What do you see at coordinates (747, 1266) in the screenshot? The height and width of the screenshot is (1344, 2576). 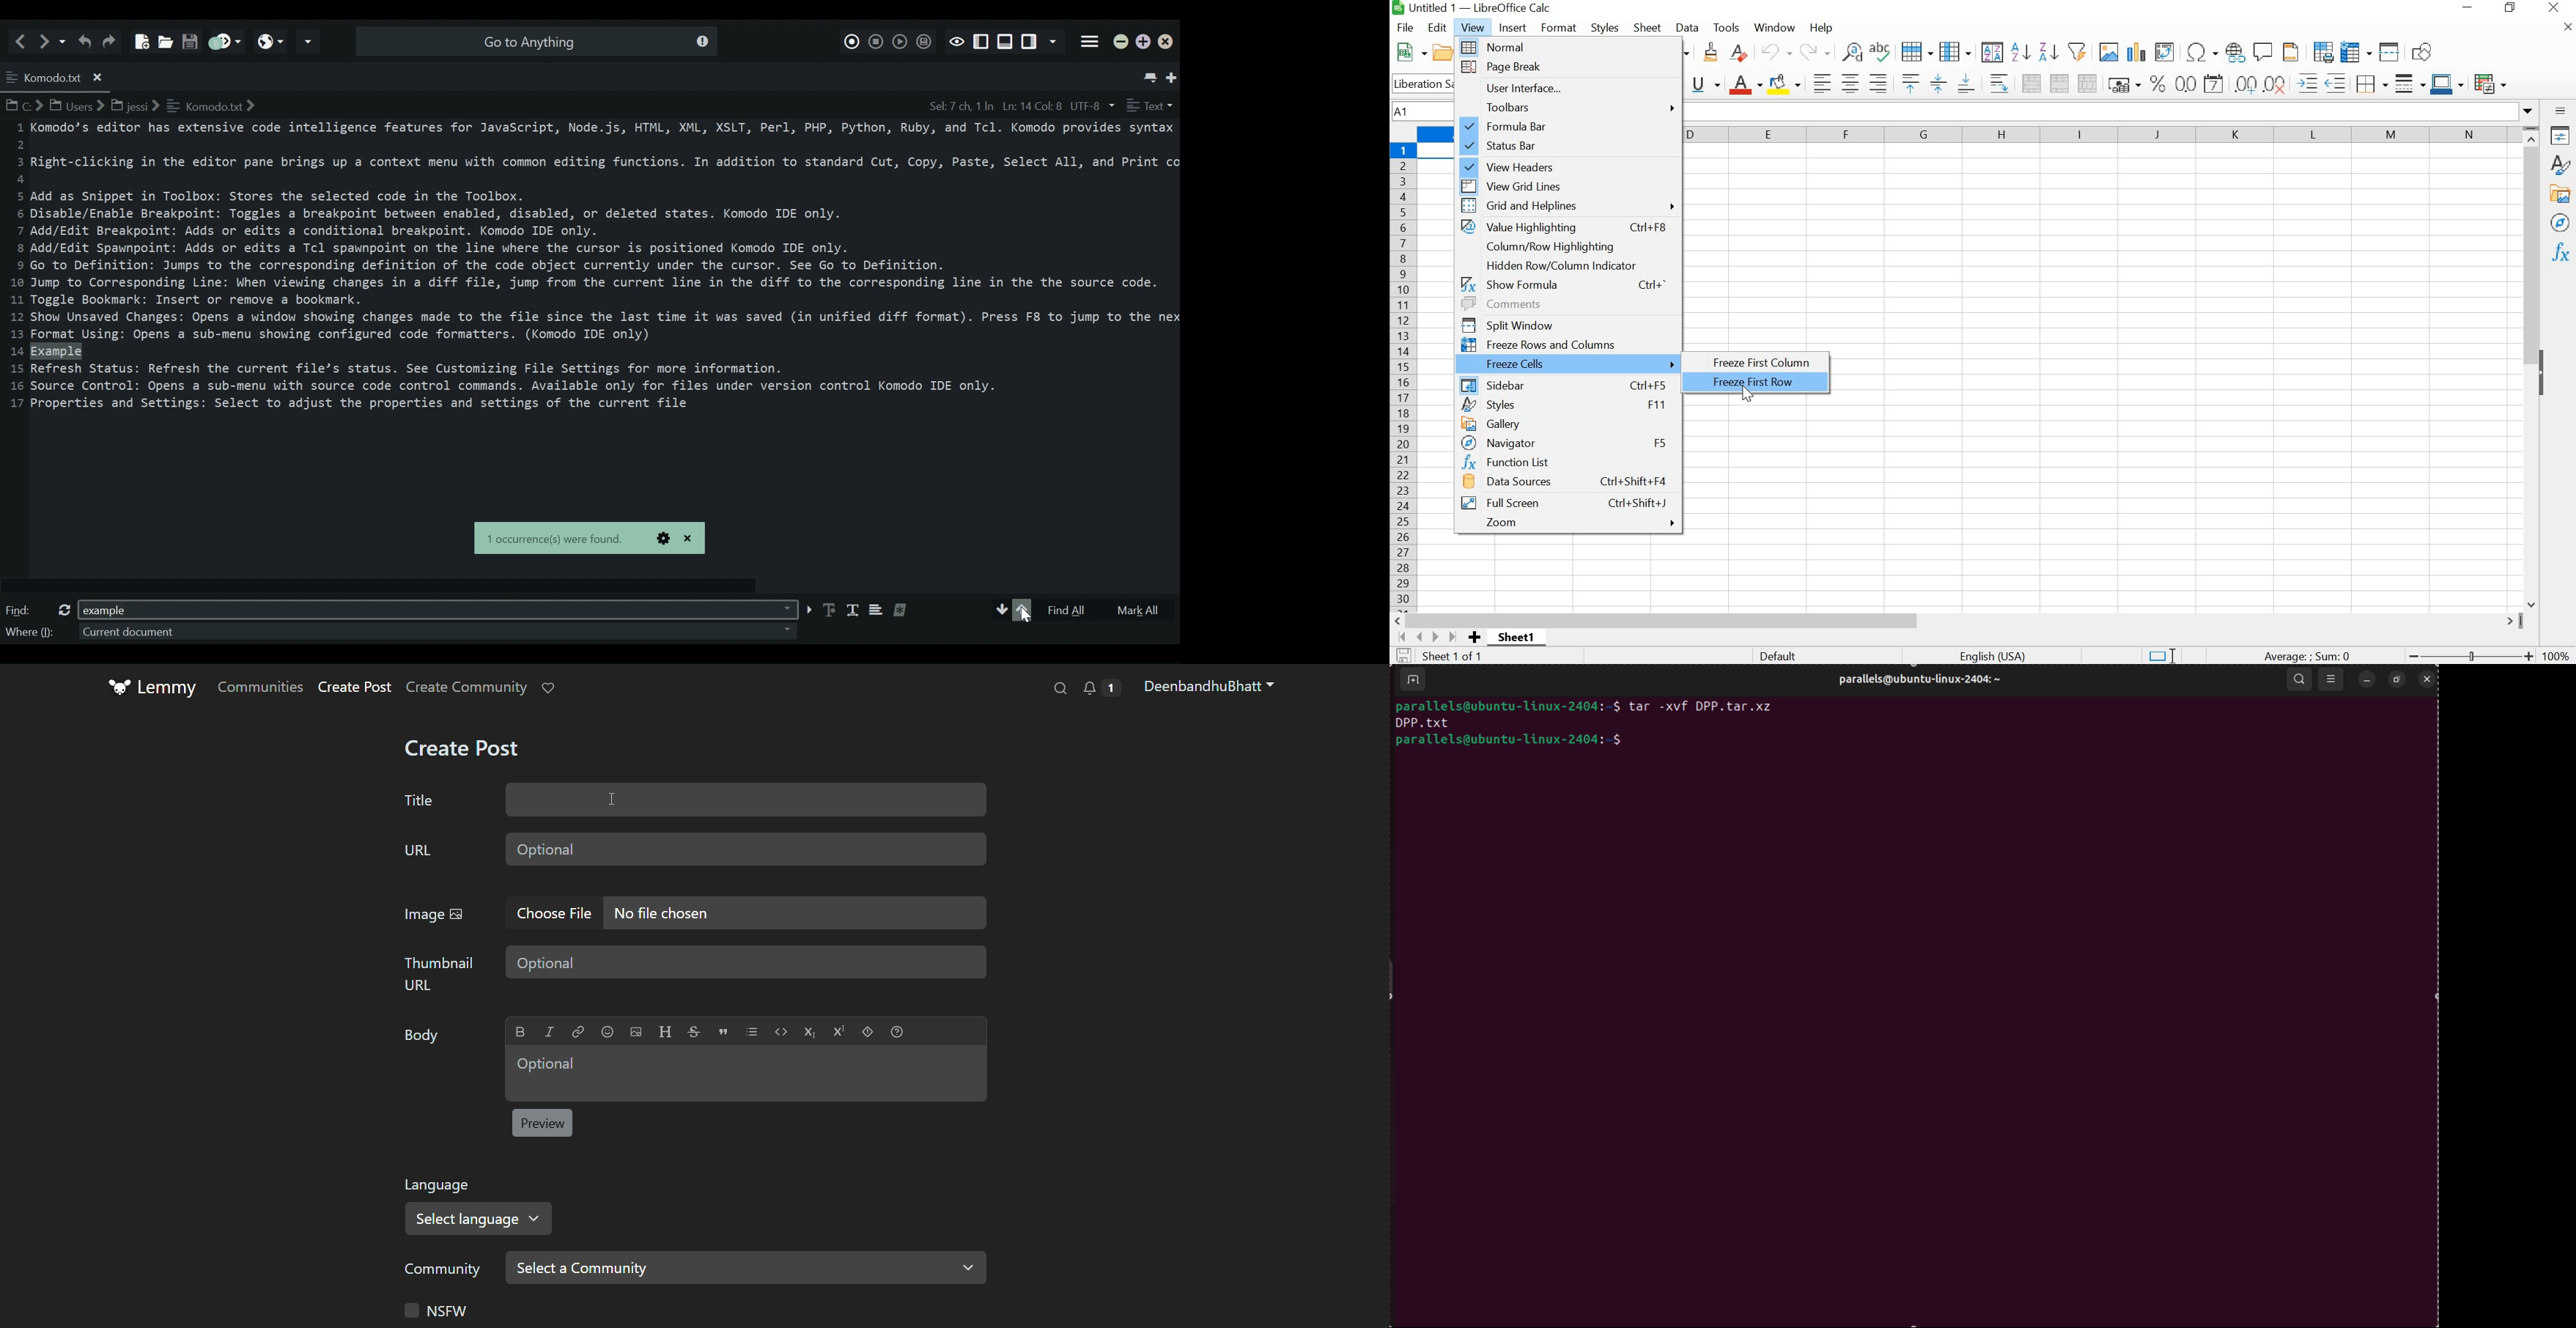 I see `select a community` at bounding box center [747, 1266].